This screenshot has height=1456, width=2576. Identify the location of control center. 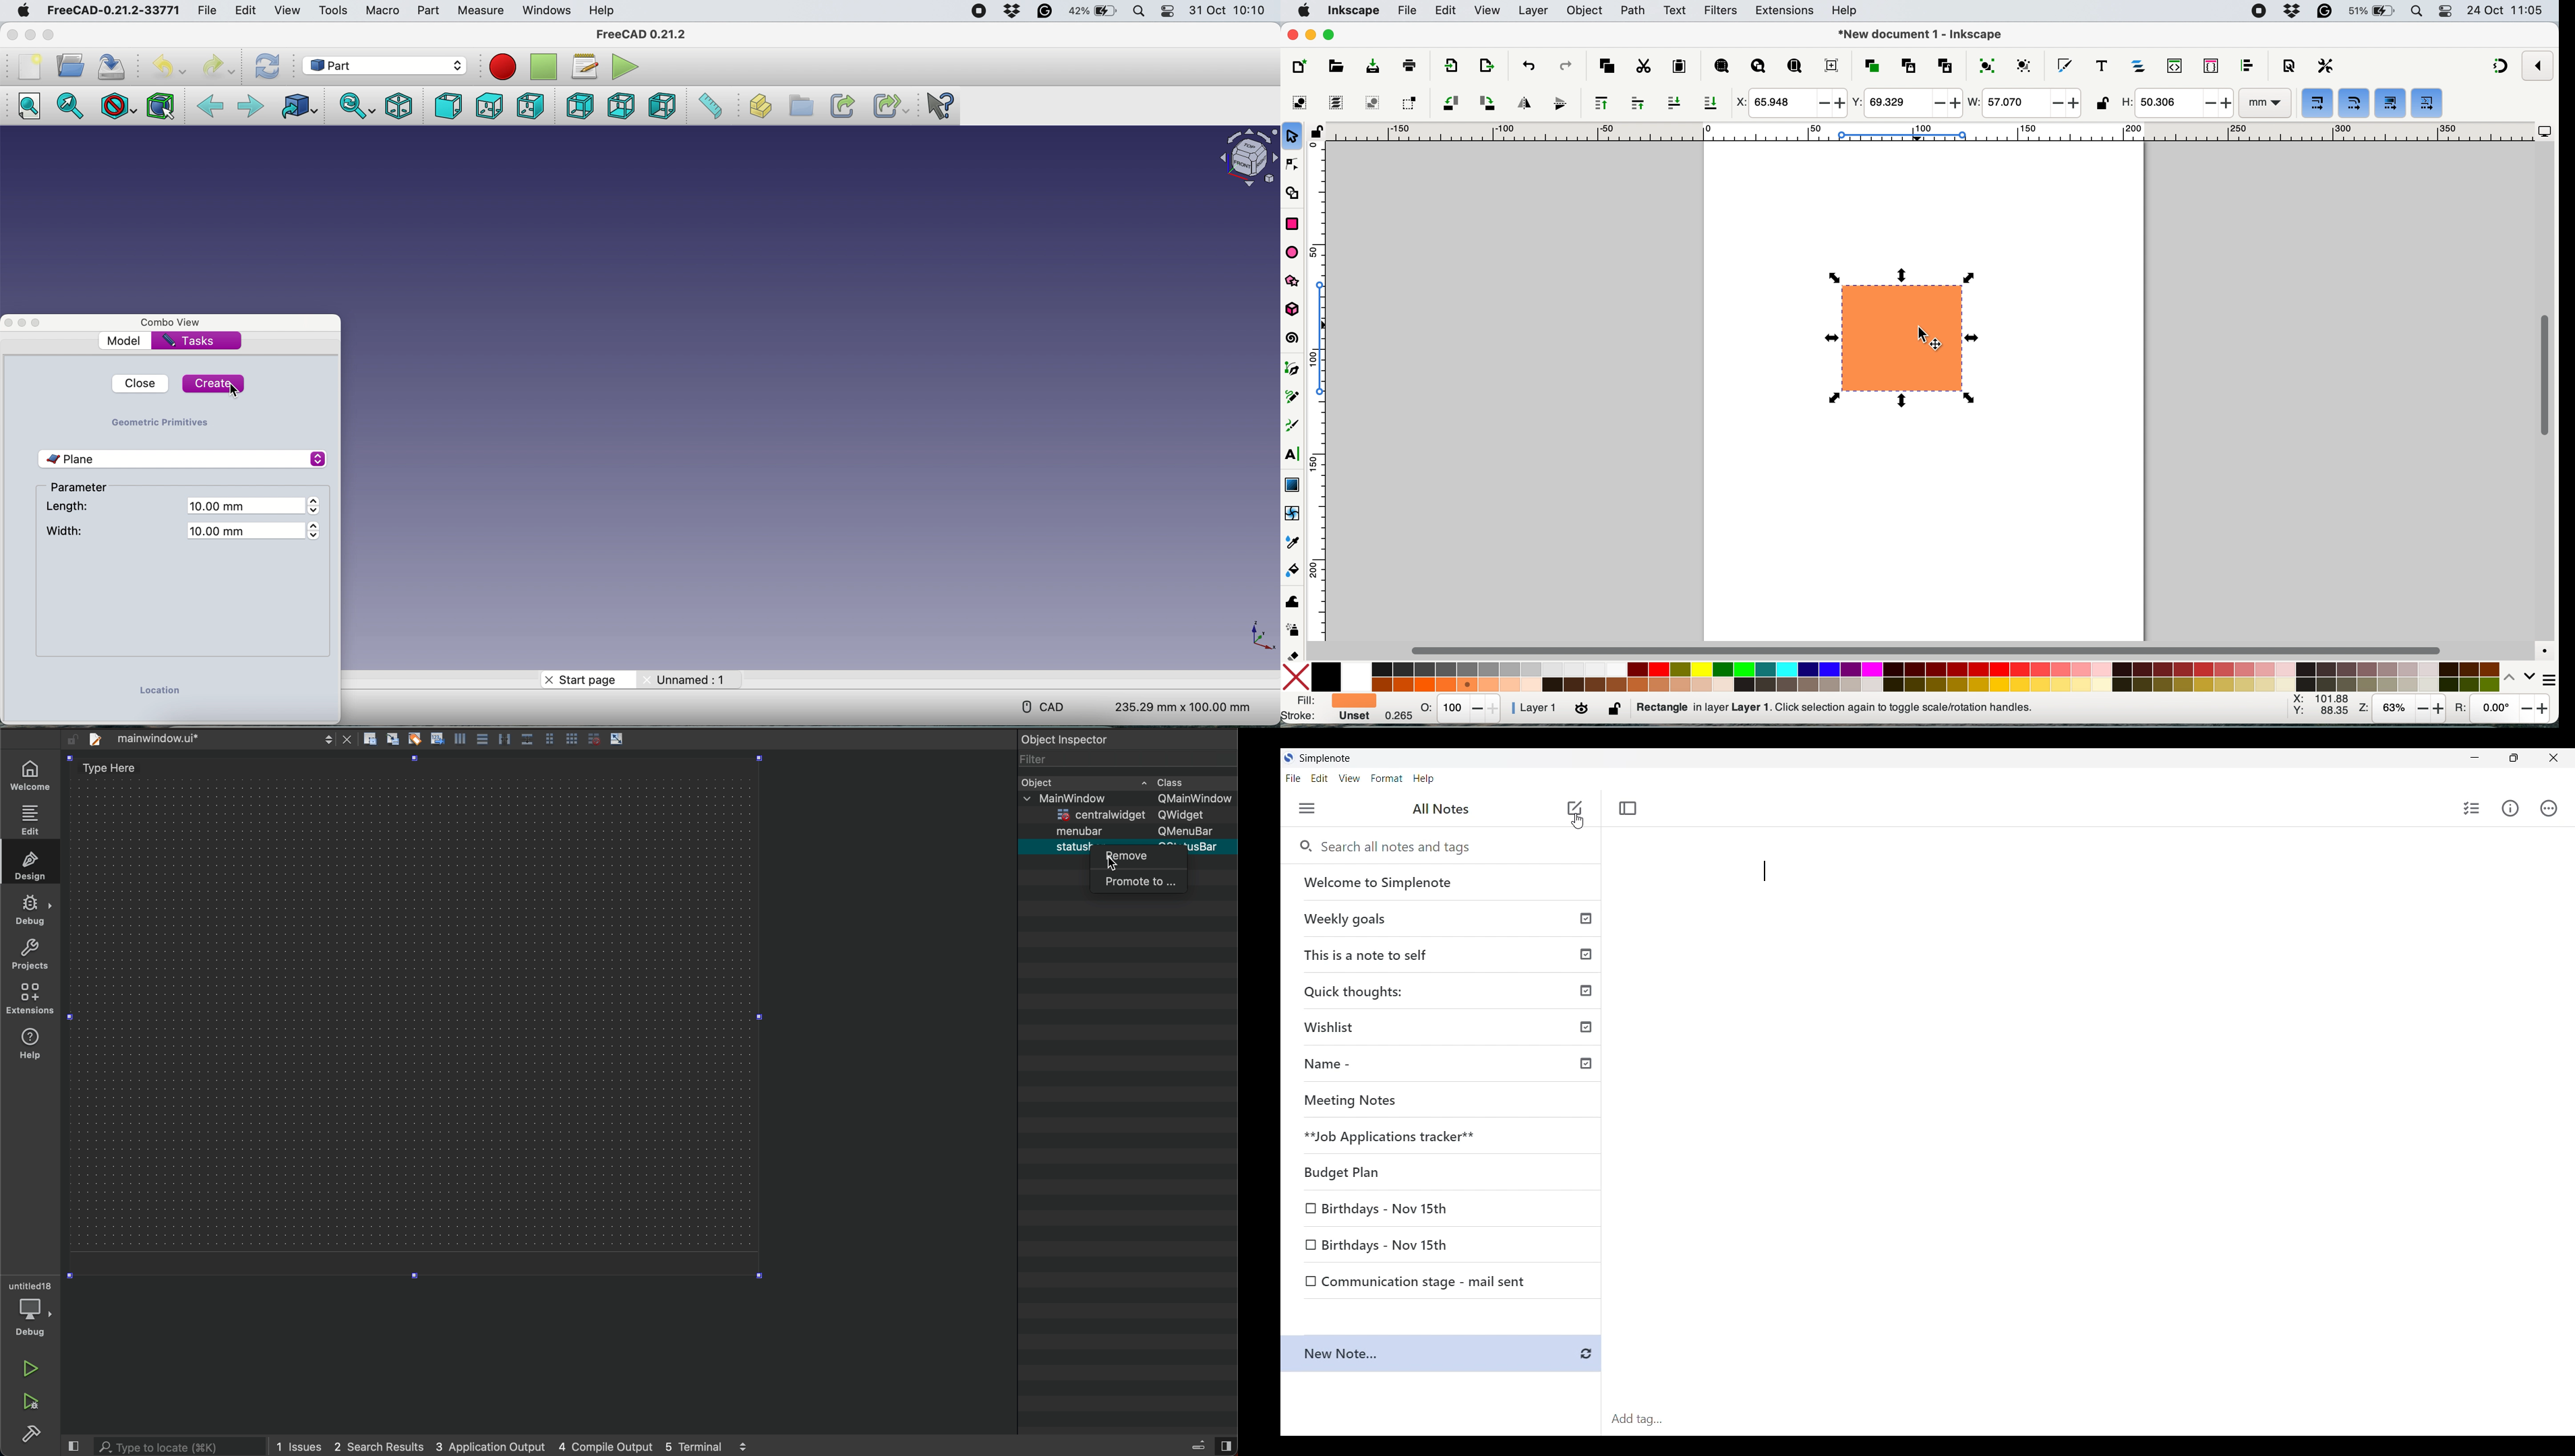
(2448, 12).